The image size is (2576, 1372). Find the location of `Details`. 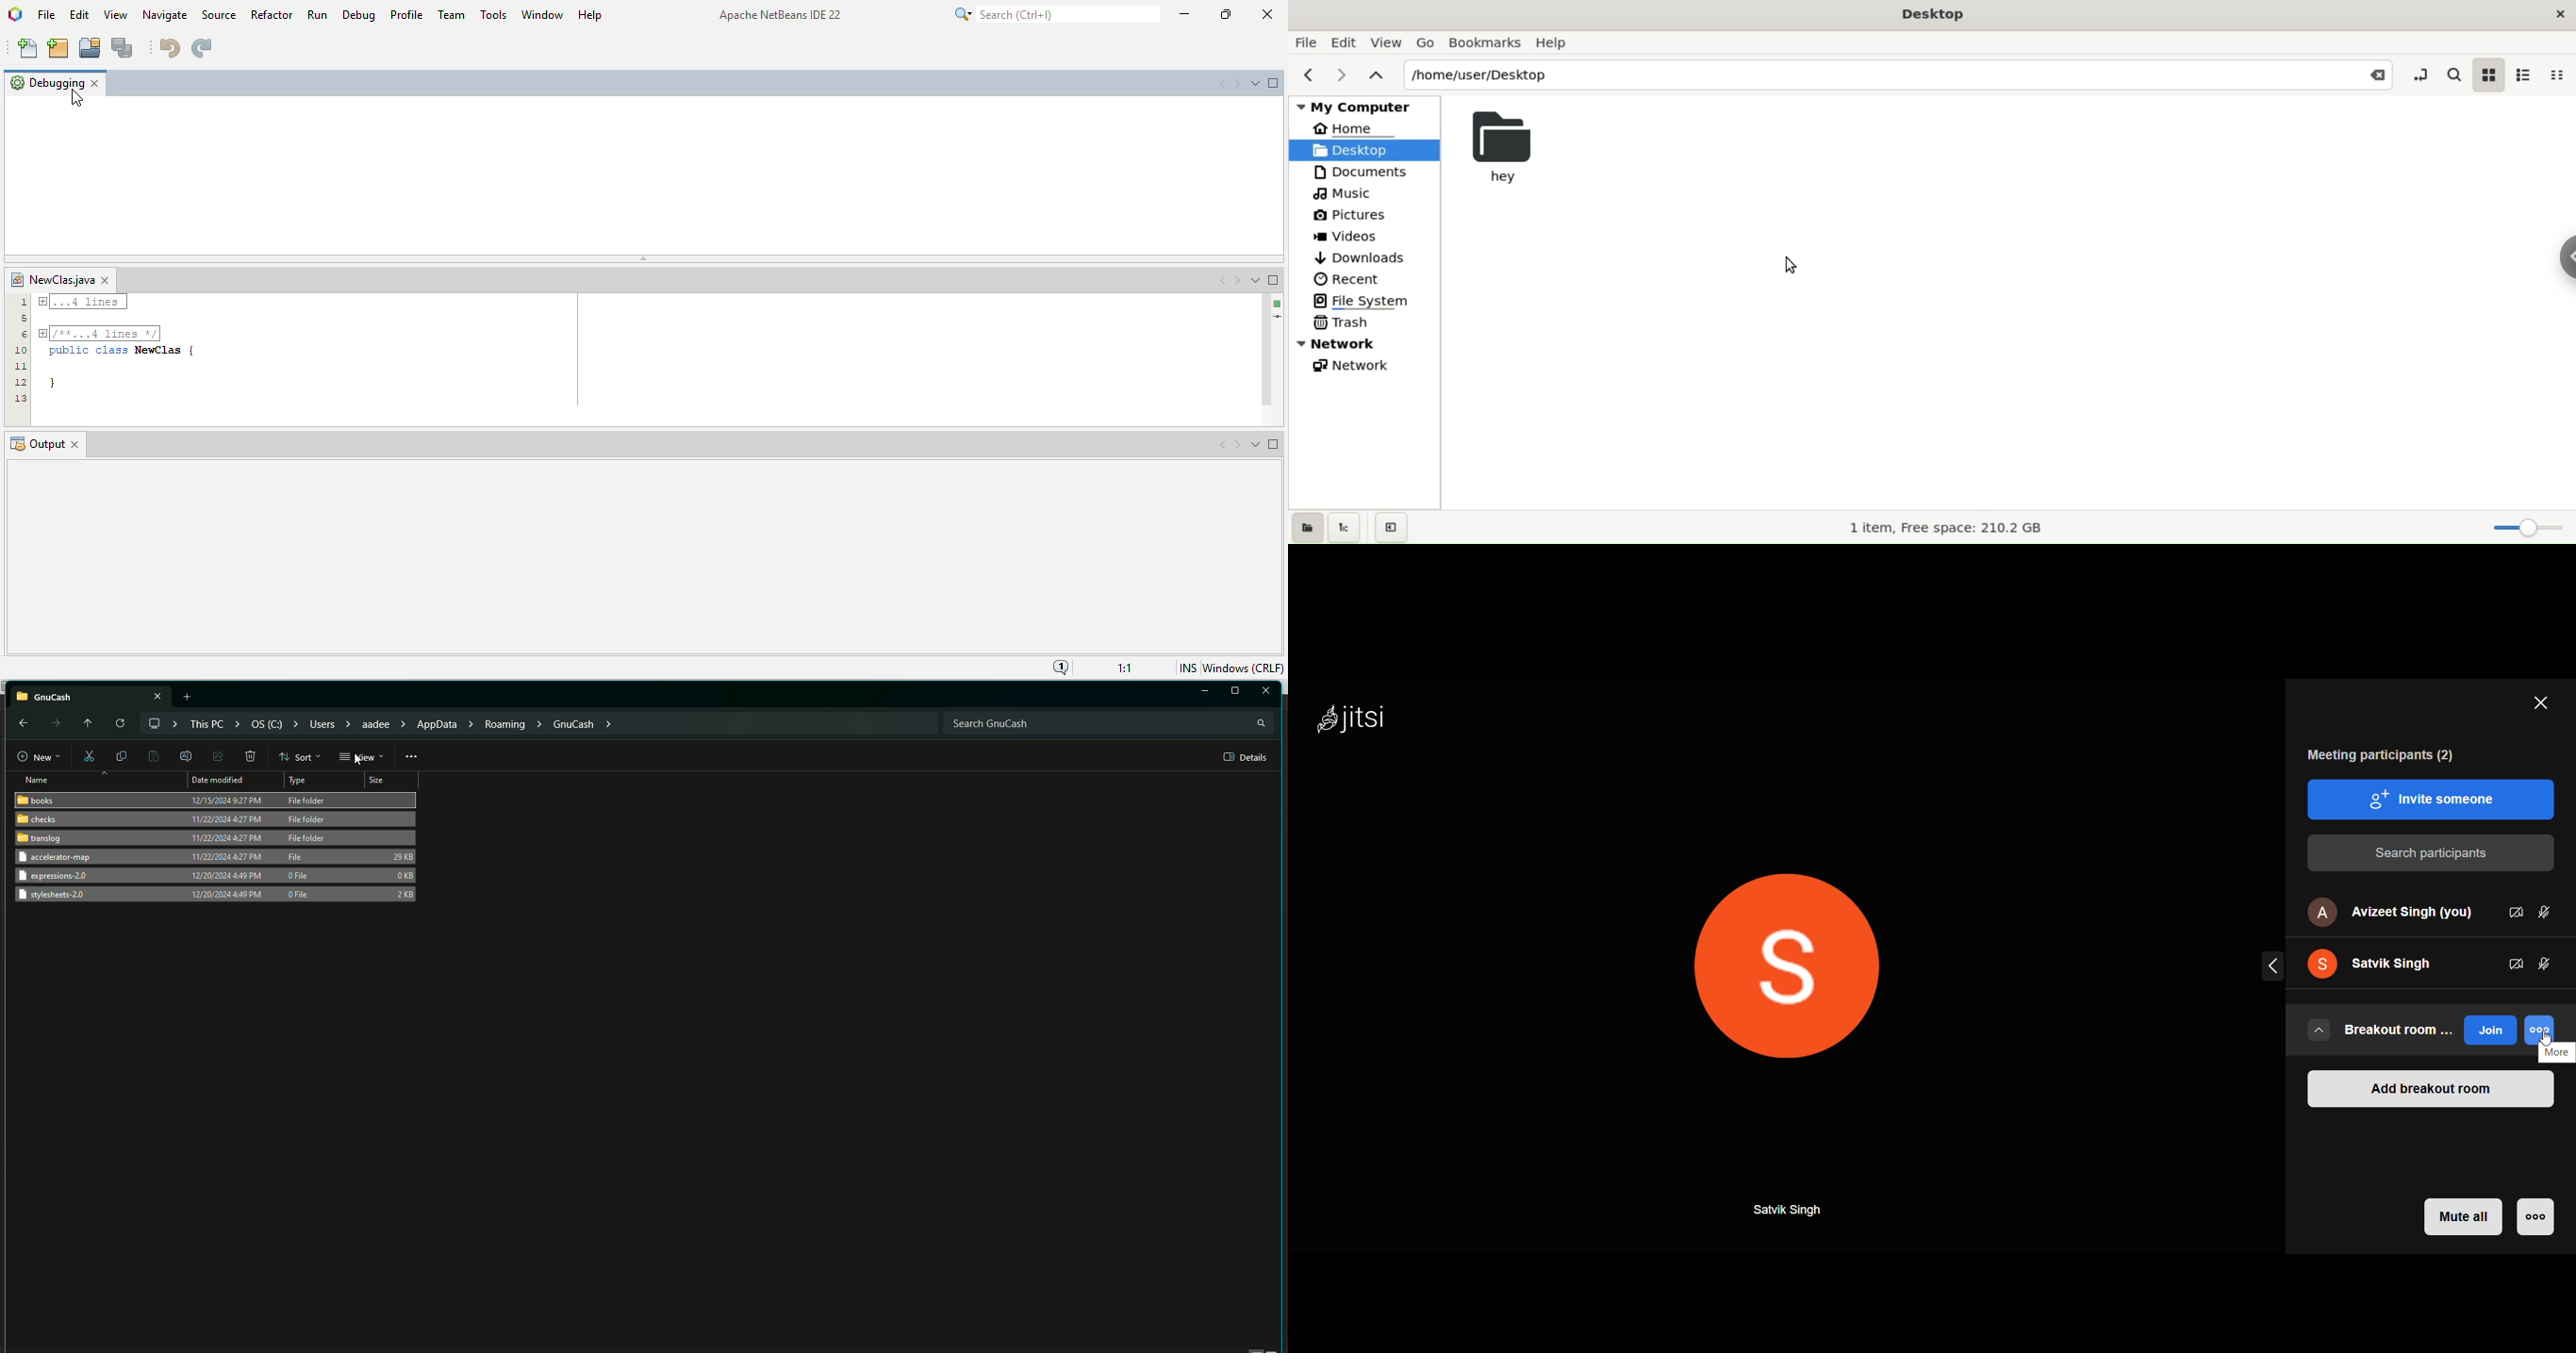

Details is located at coordinates (1246, 757).